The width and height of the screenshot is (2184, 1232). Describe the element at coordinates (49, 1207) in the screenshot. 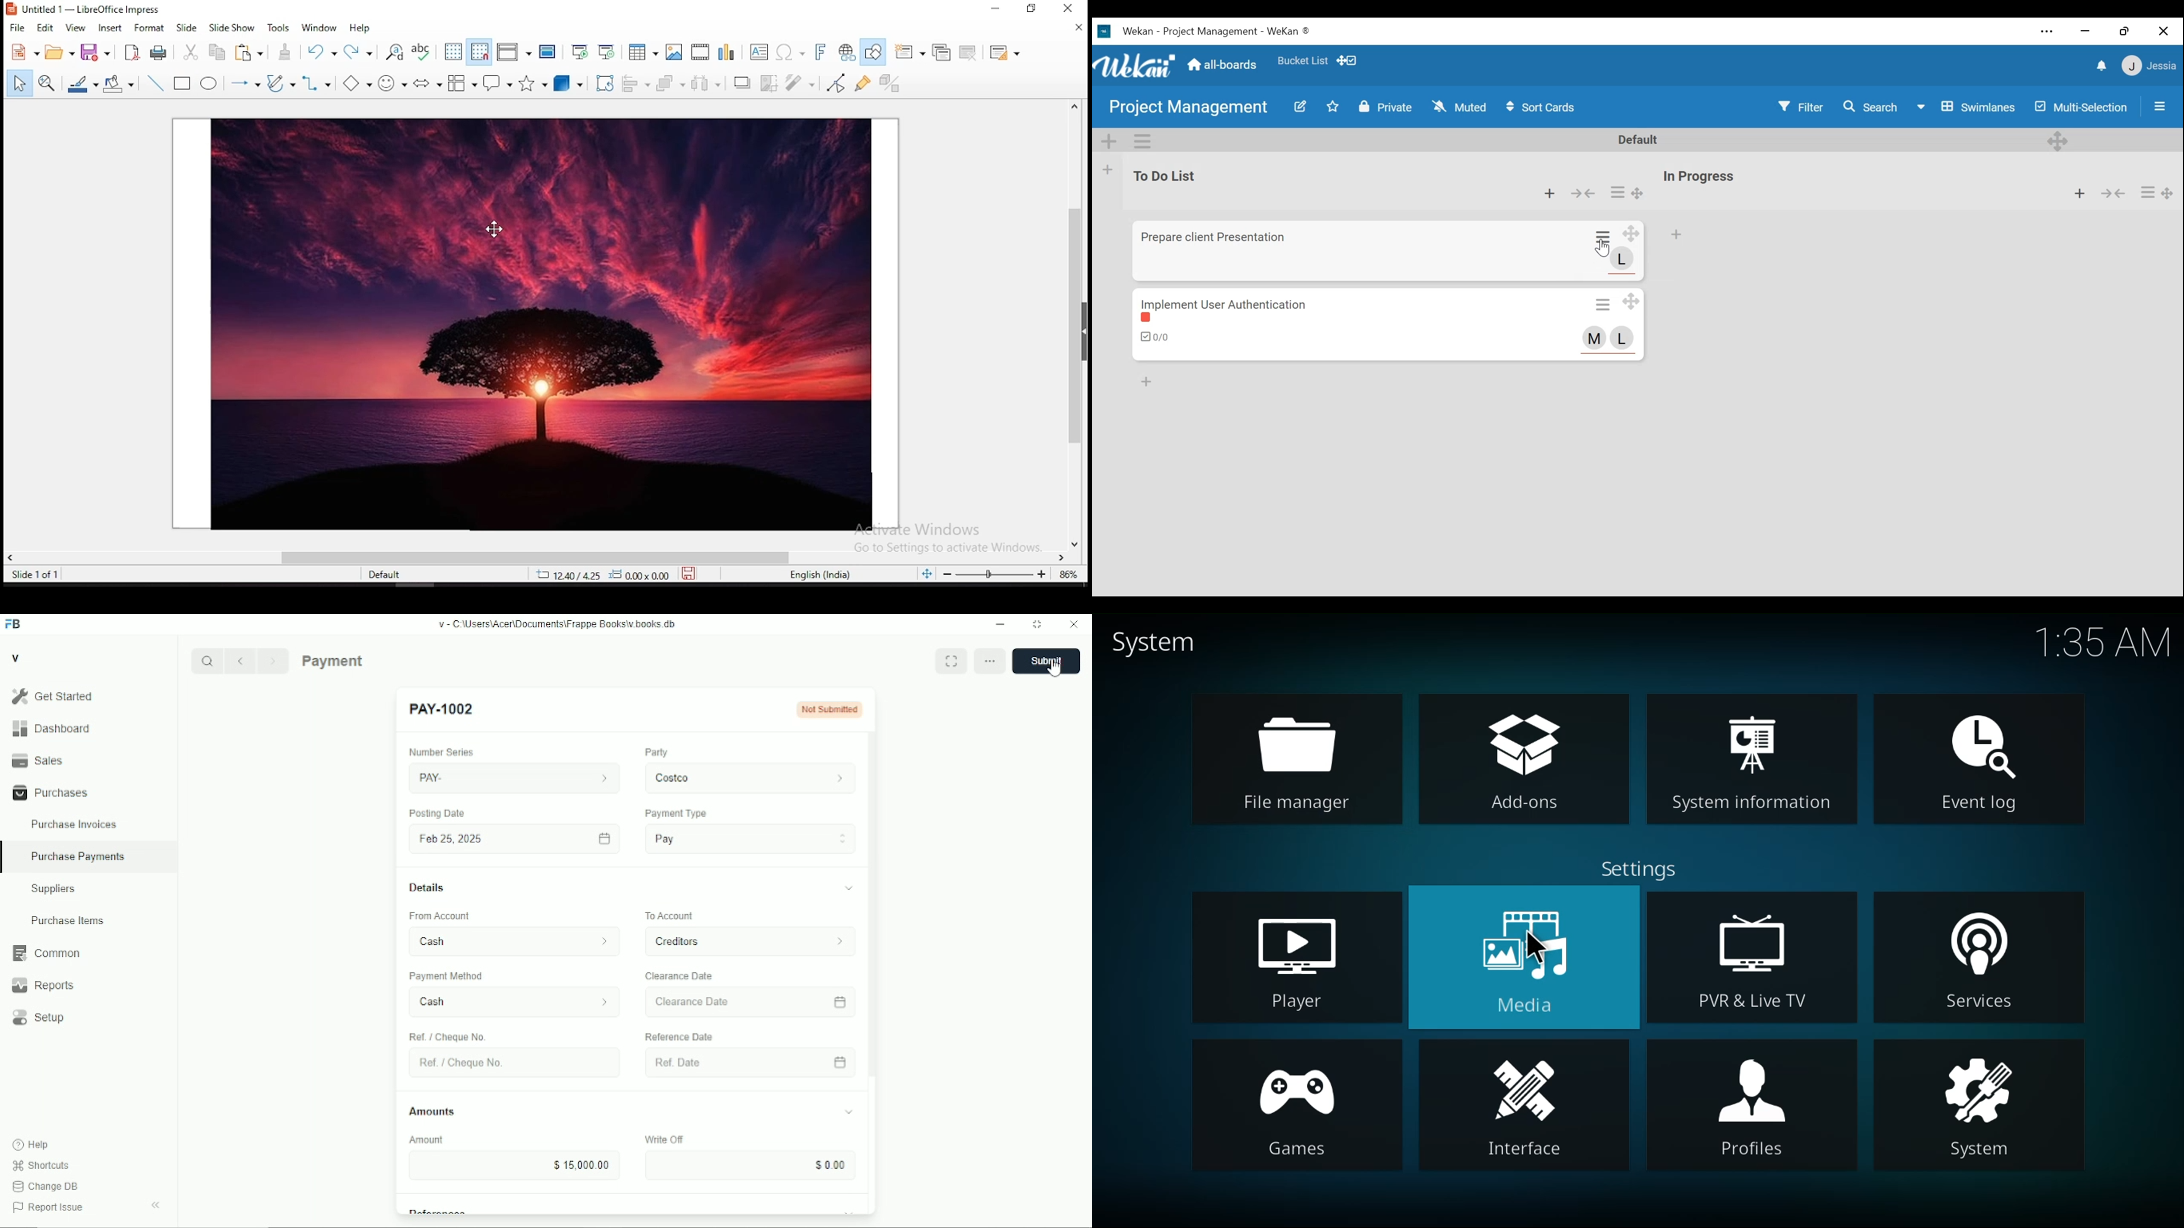

I see `Report Issue` at that location.